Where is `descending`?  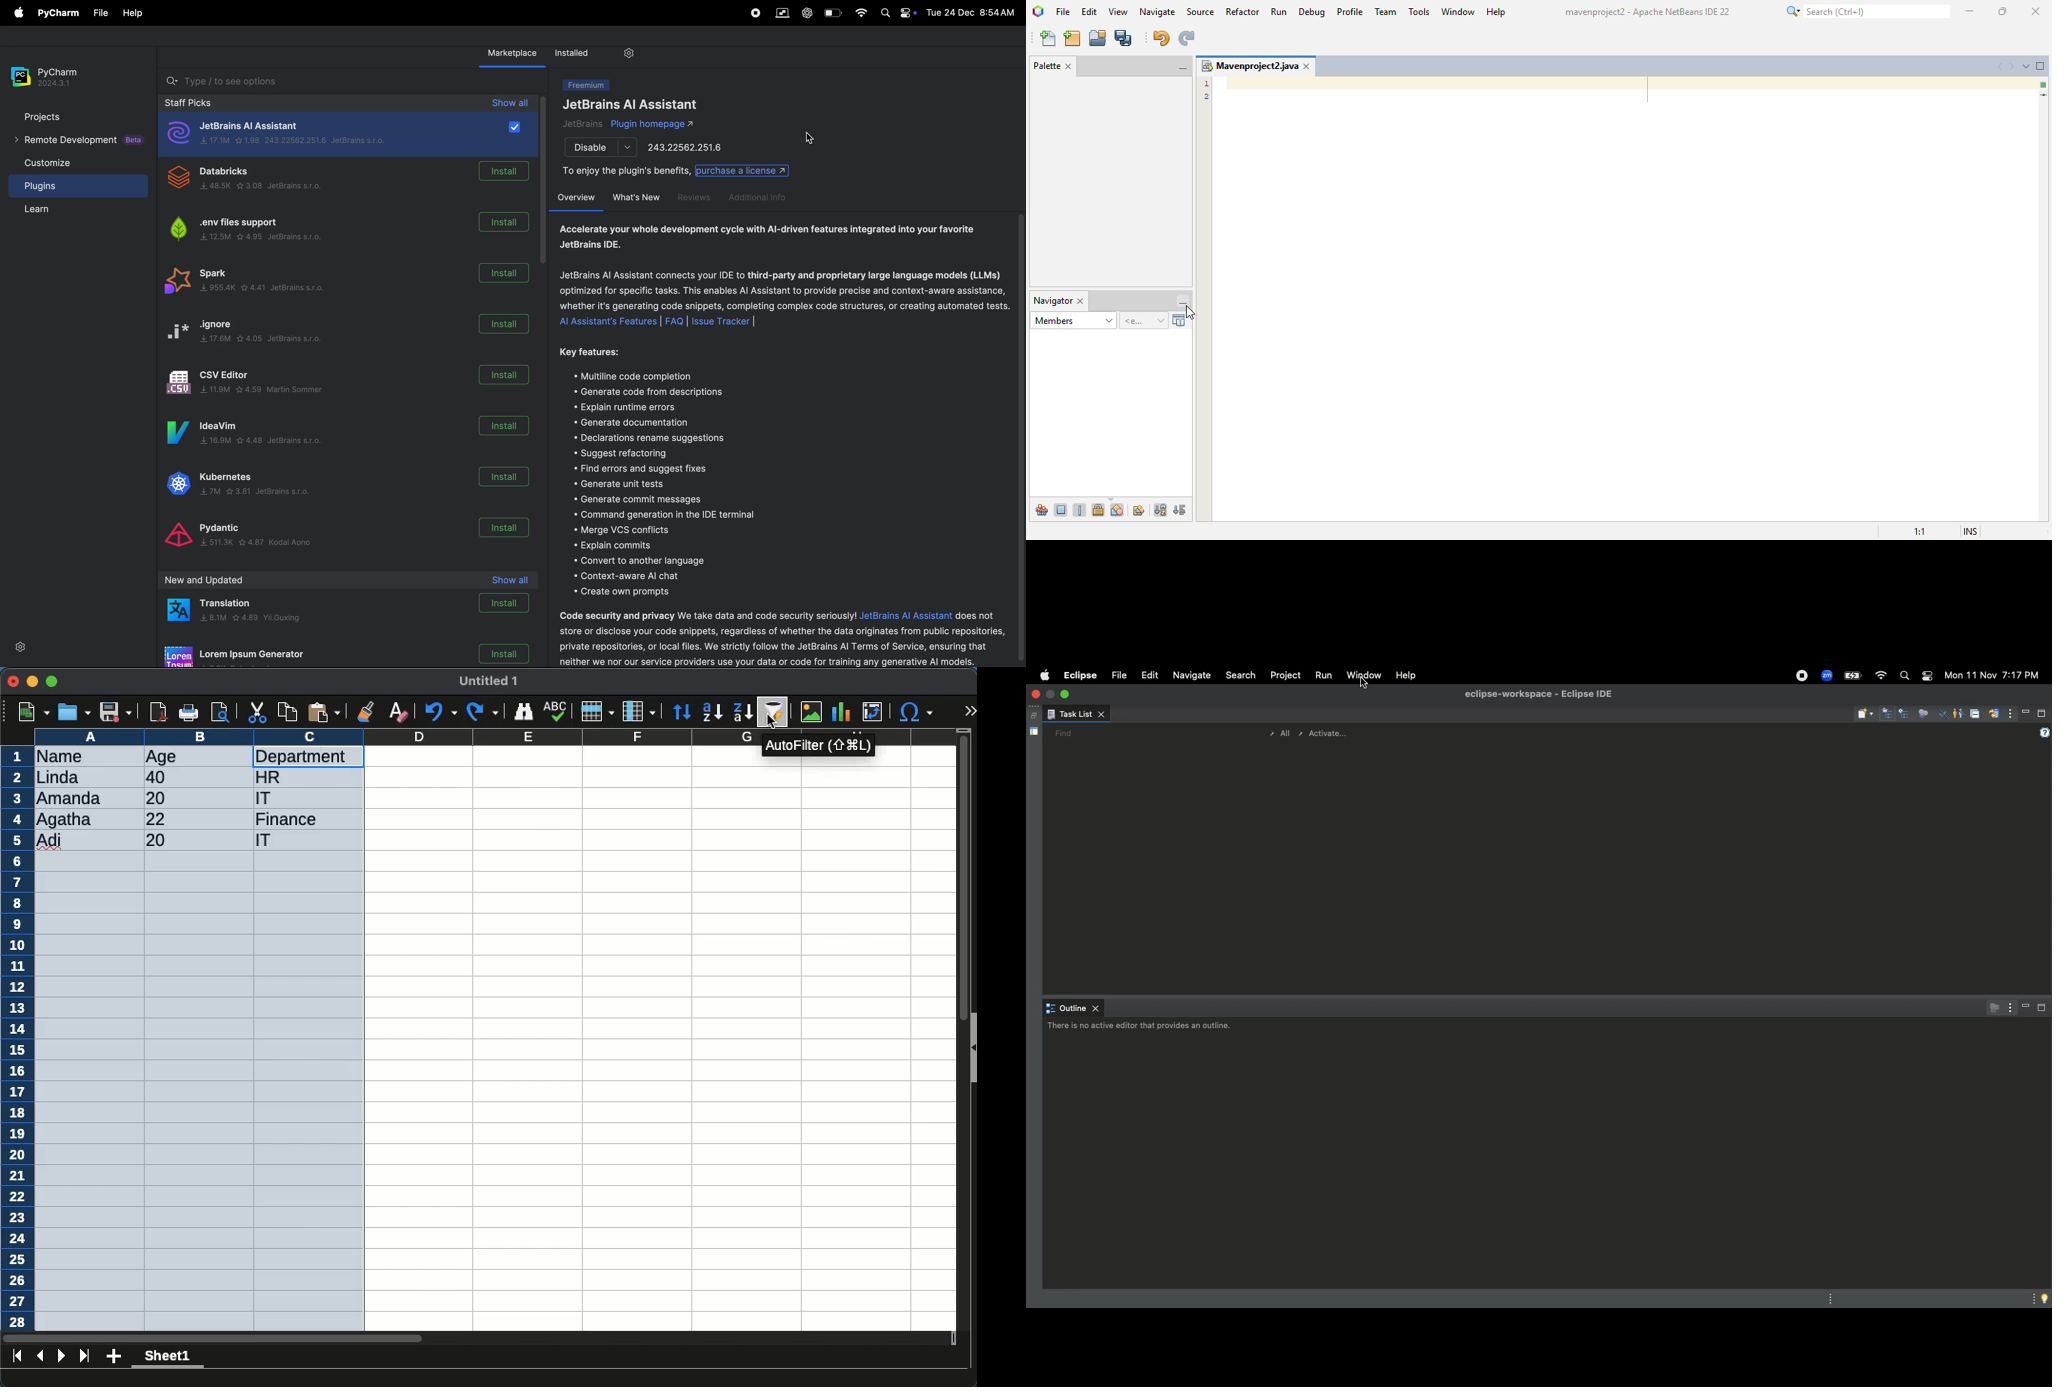
descending is located at coordinates (742, 711).